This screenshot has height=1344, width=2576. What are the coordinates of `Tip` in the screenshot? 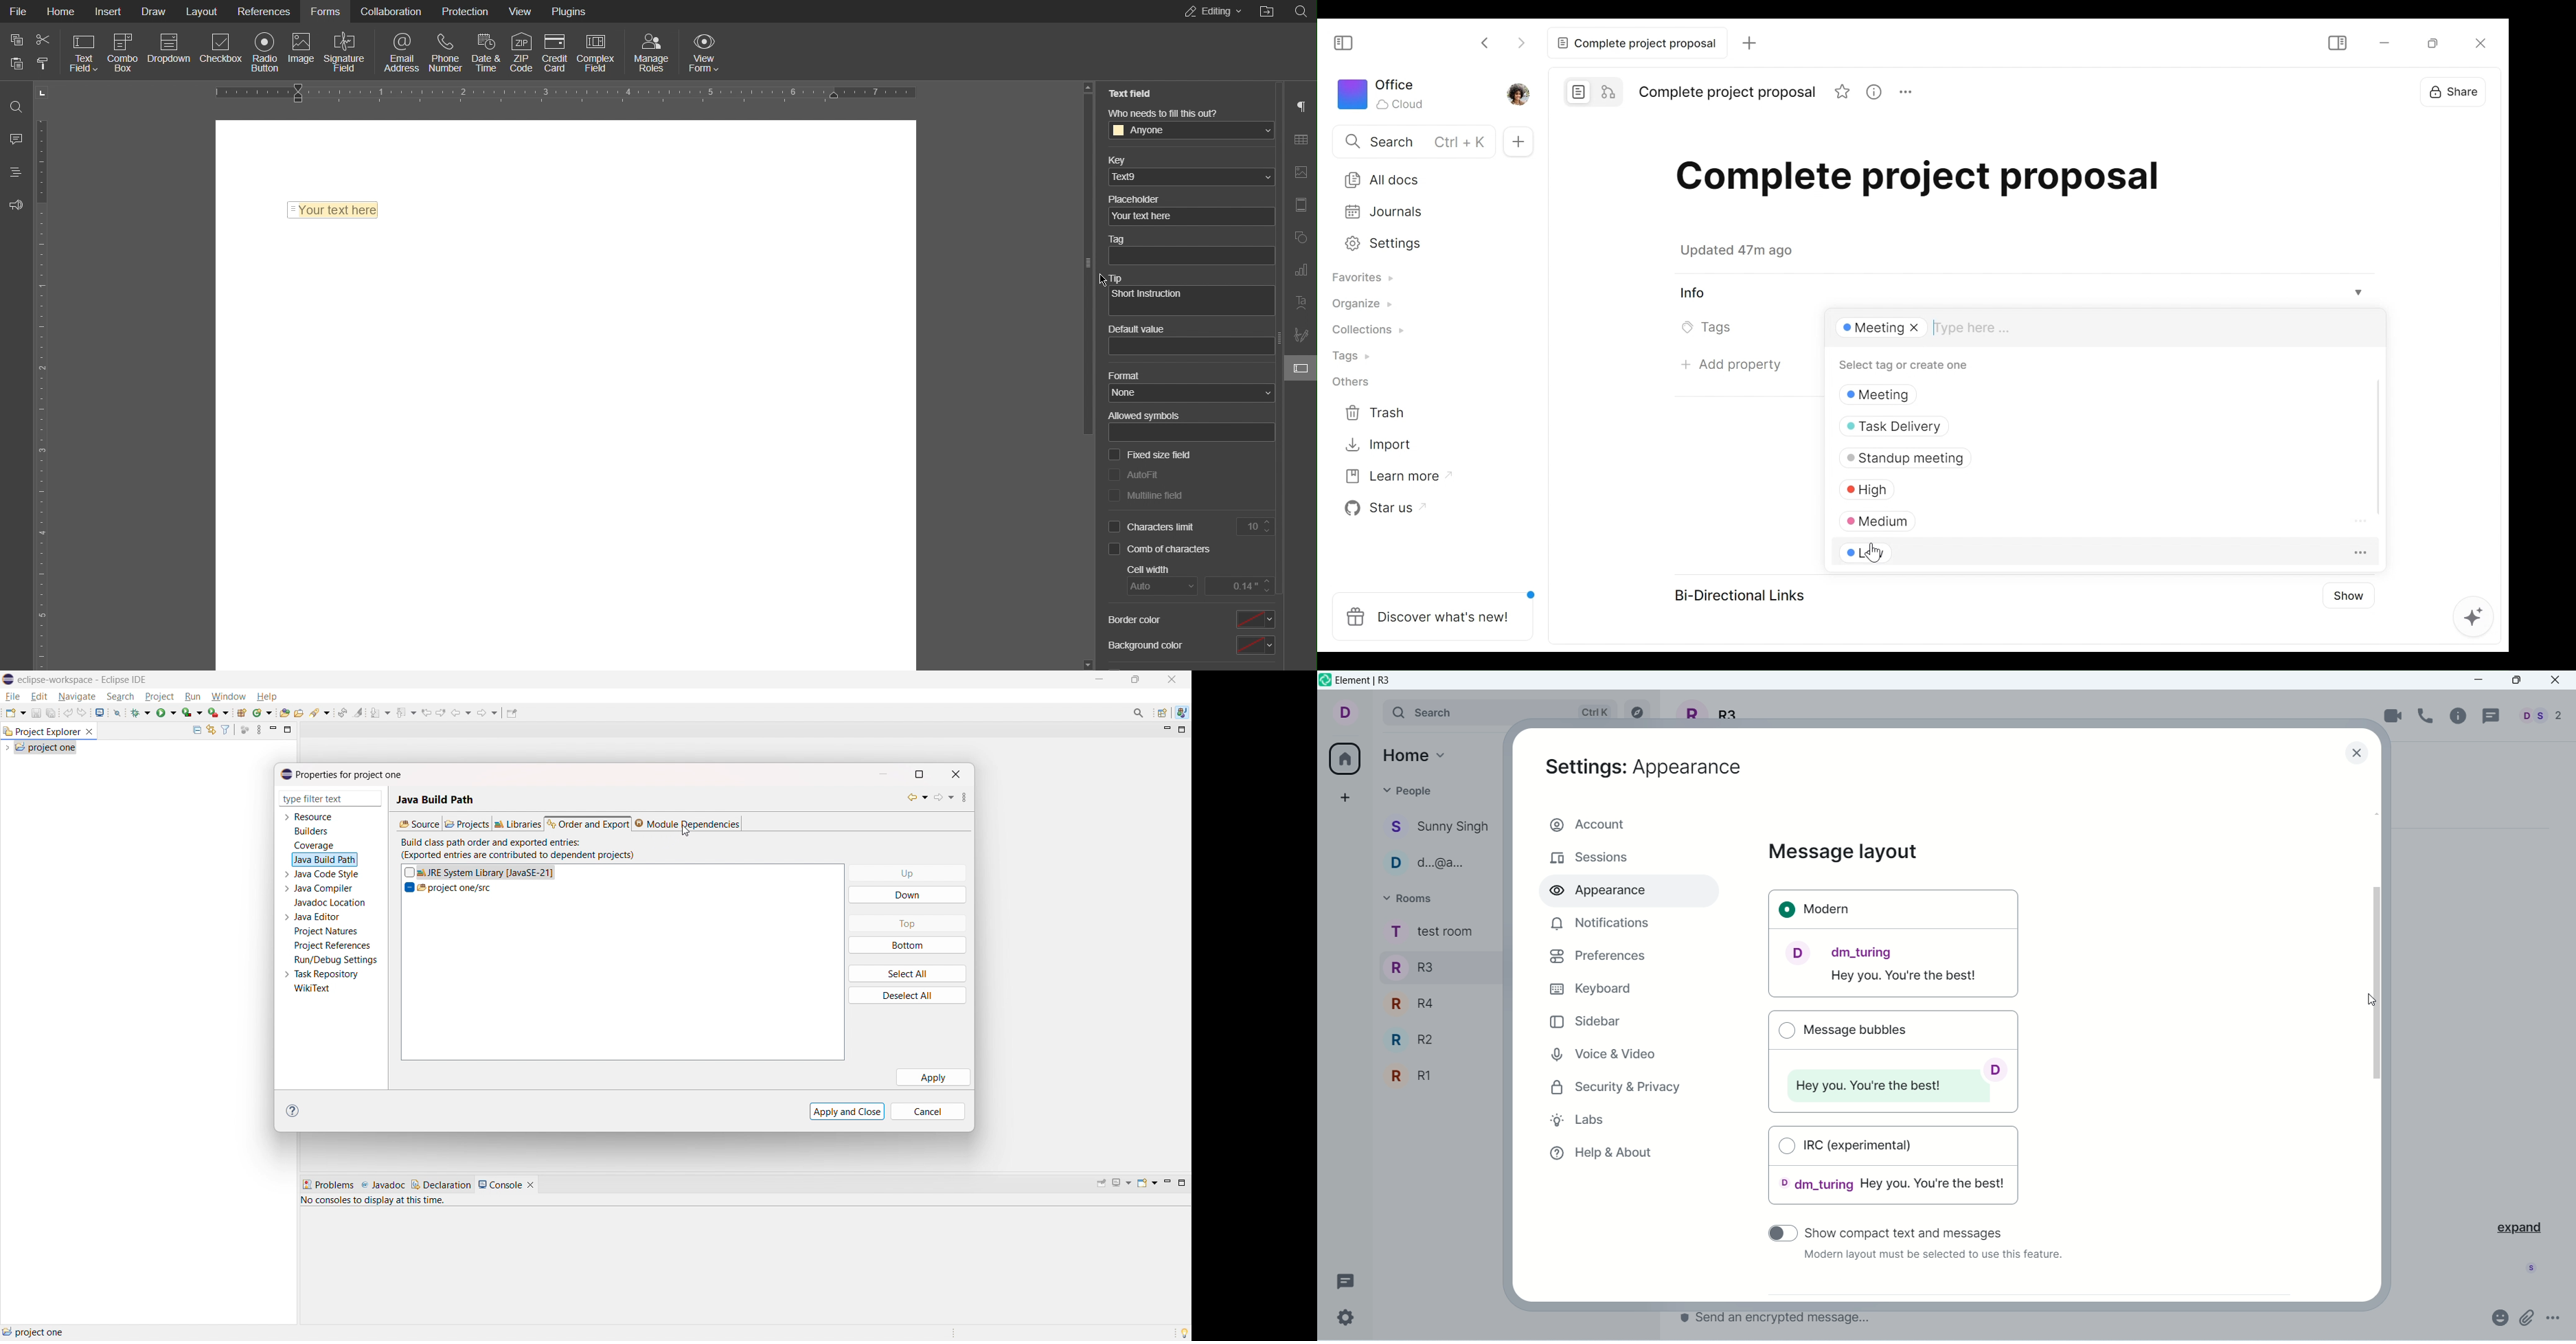 It's located at (1113, 278).